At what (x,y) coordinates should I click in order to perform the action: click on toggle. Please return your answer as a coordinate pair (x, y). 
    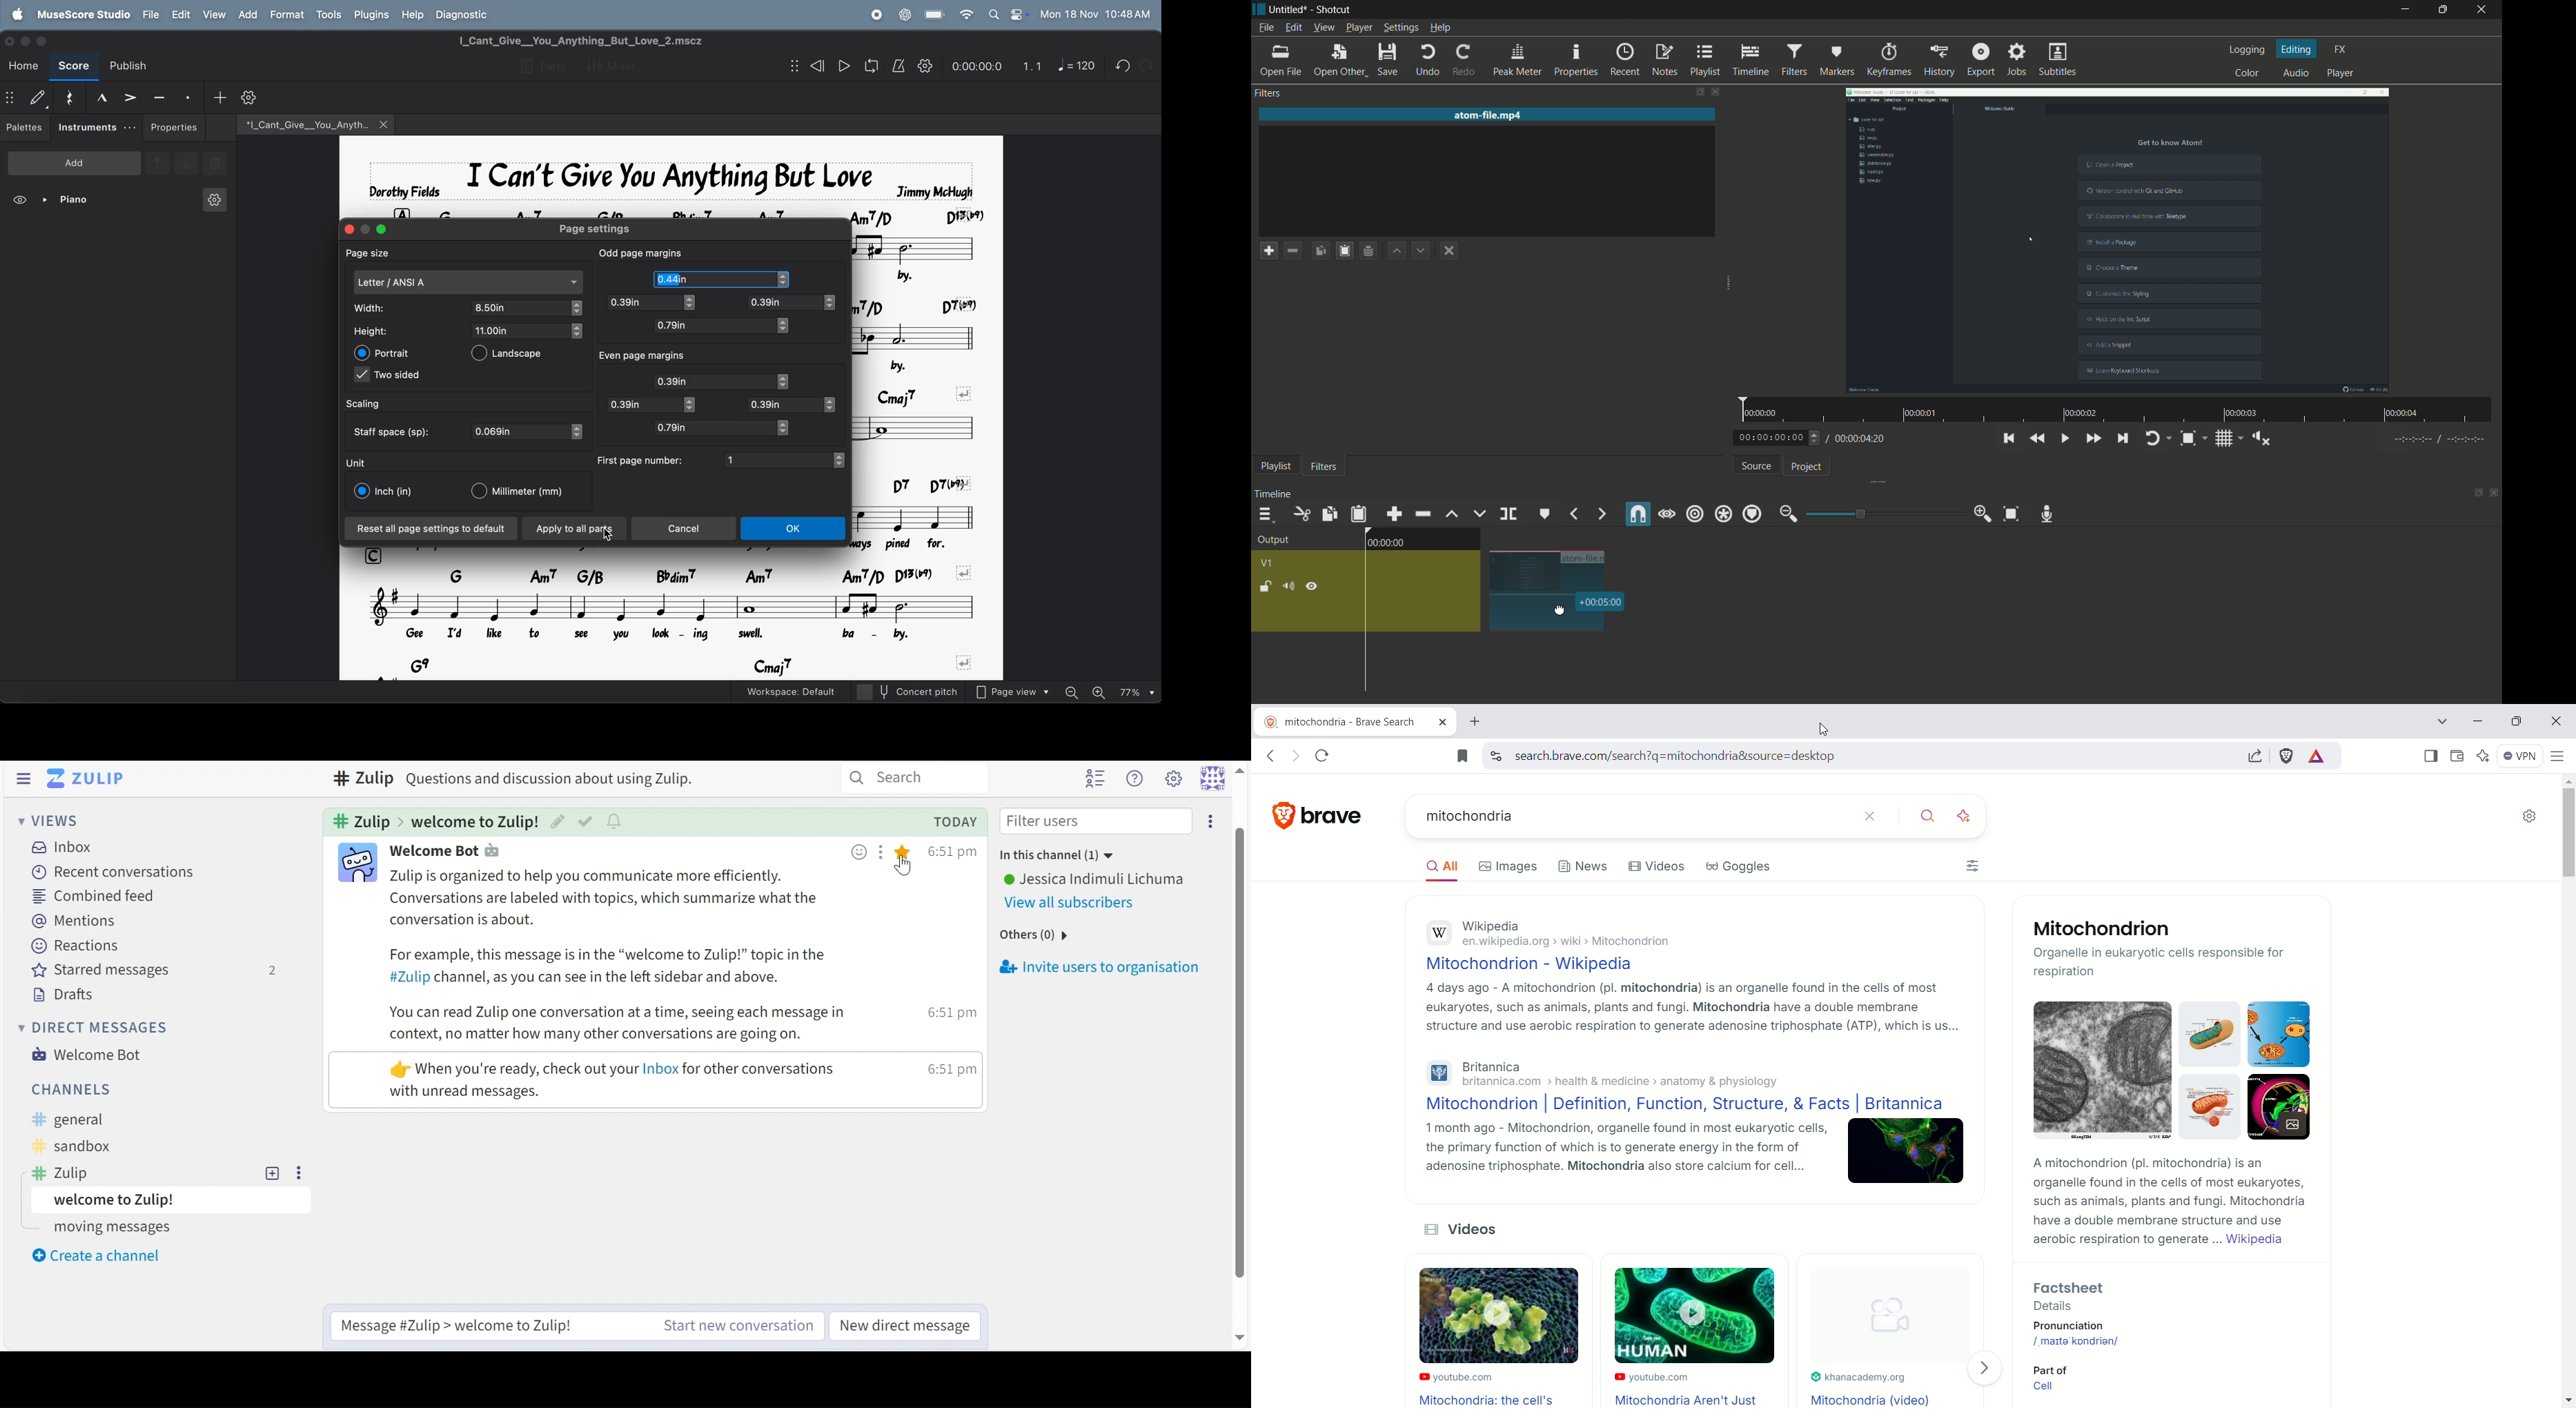
    Looking at the image, I should click on (577, 308).